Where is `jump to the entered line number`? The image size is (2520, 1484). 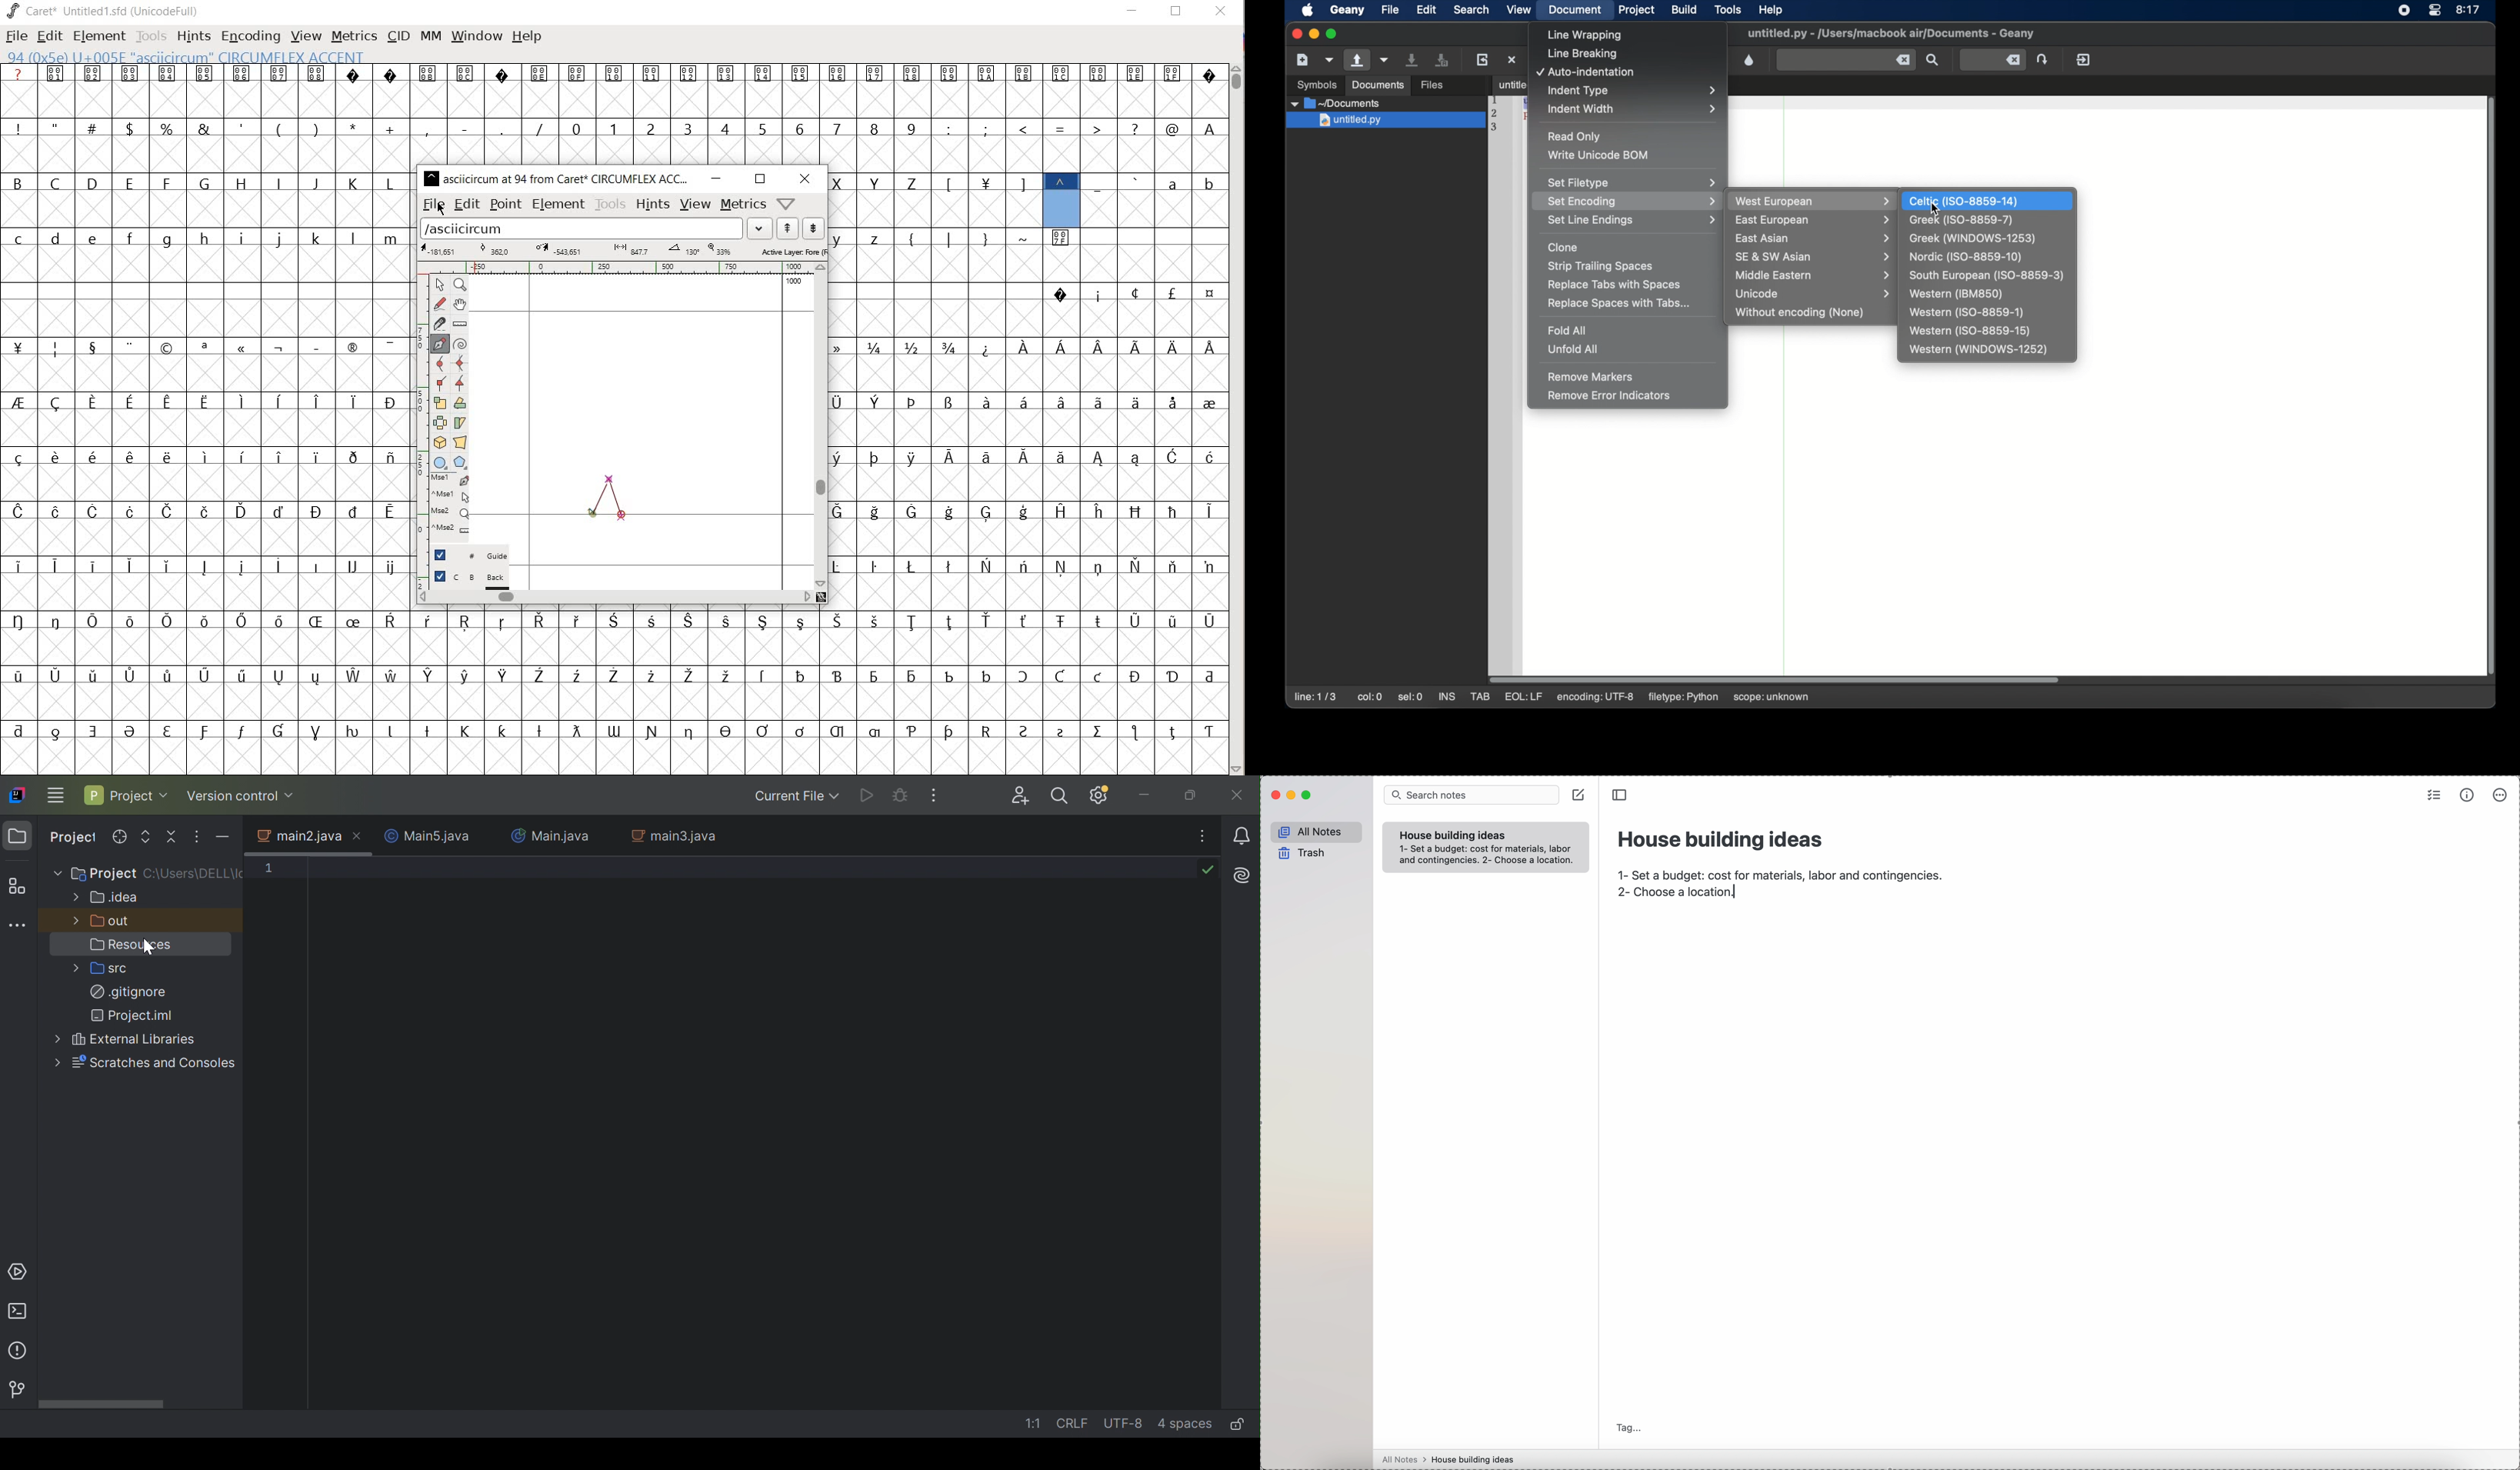
jump to the entered line number is located at coordinates (2042, 59).